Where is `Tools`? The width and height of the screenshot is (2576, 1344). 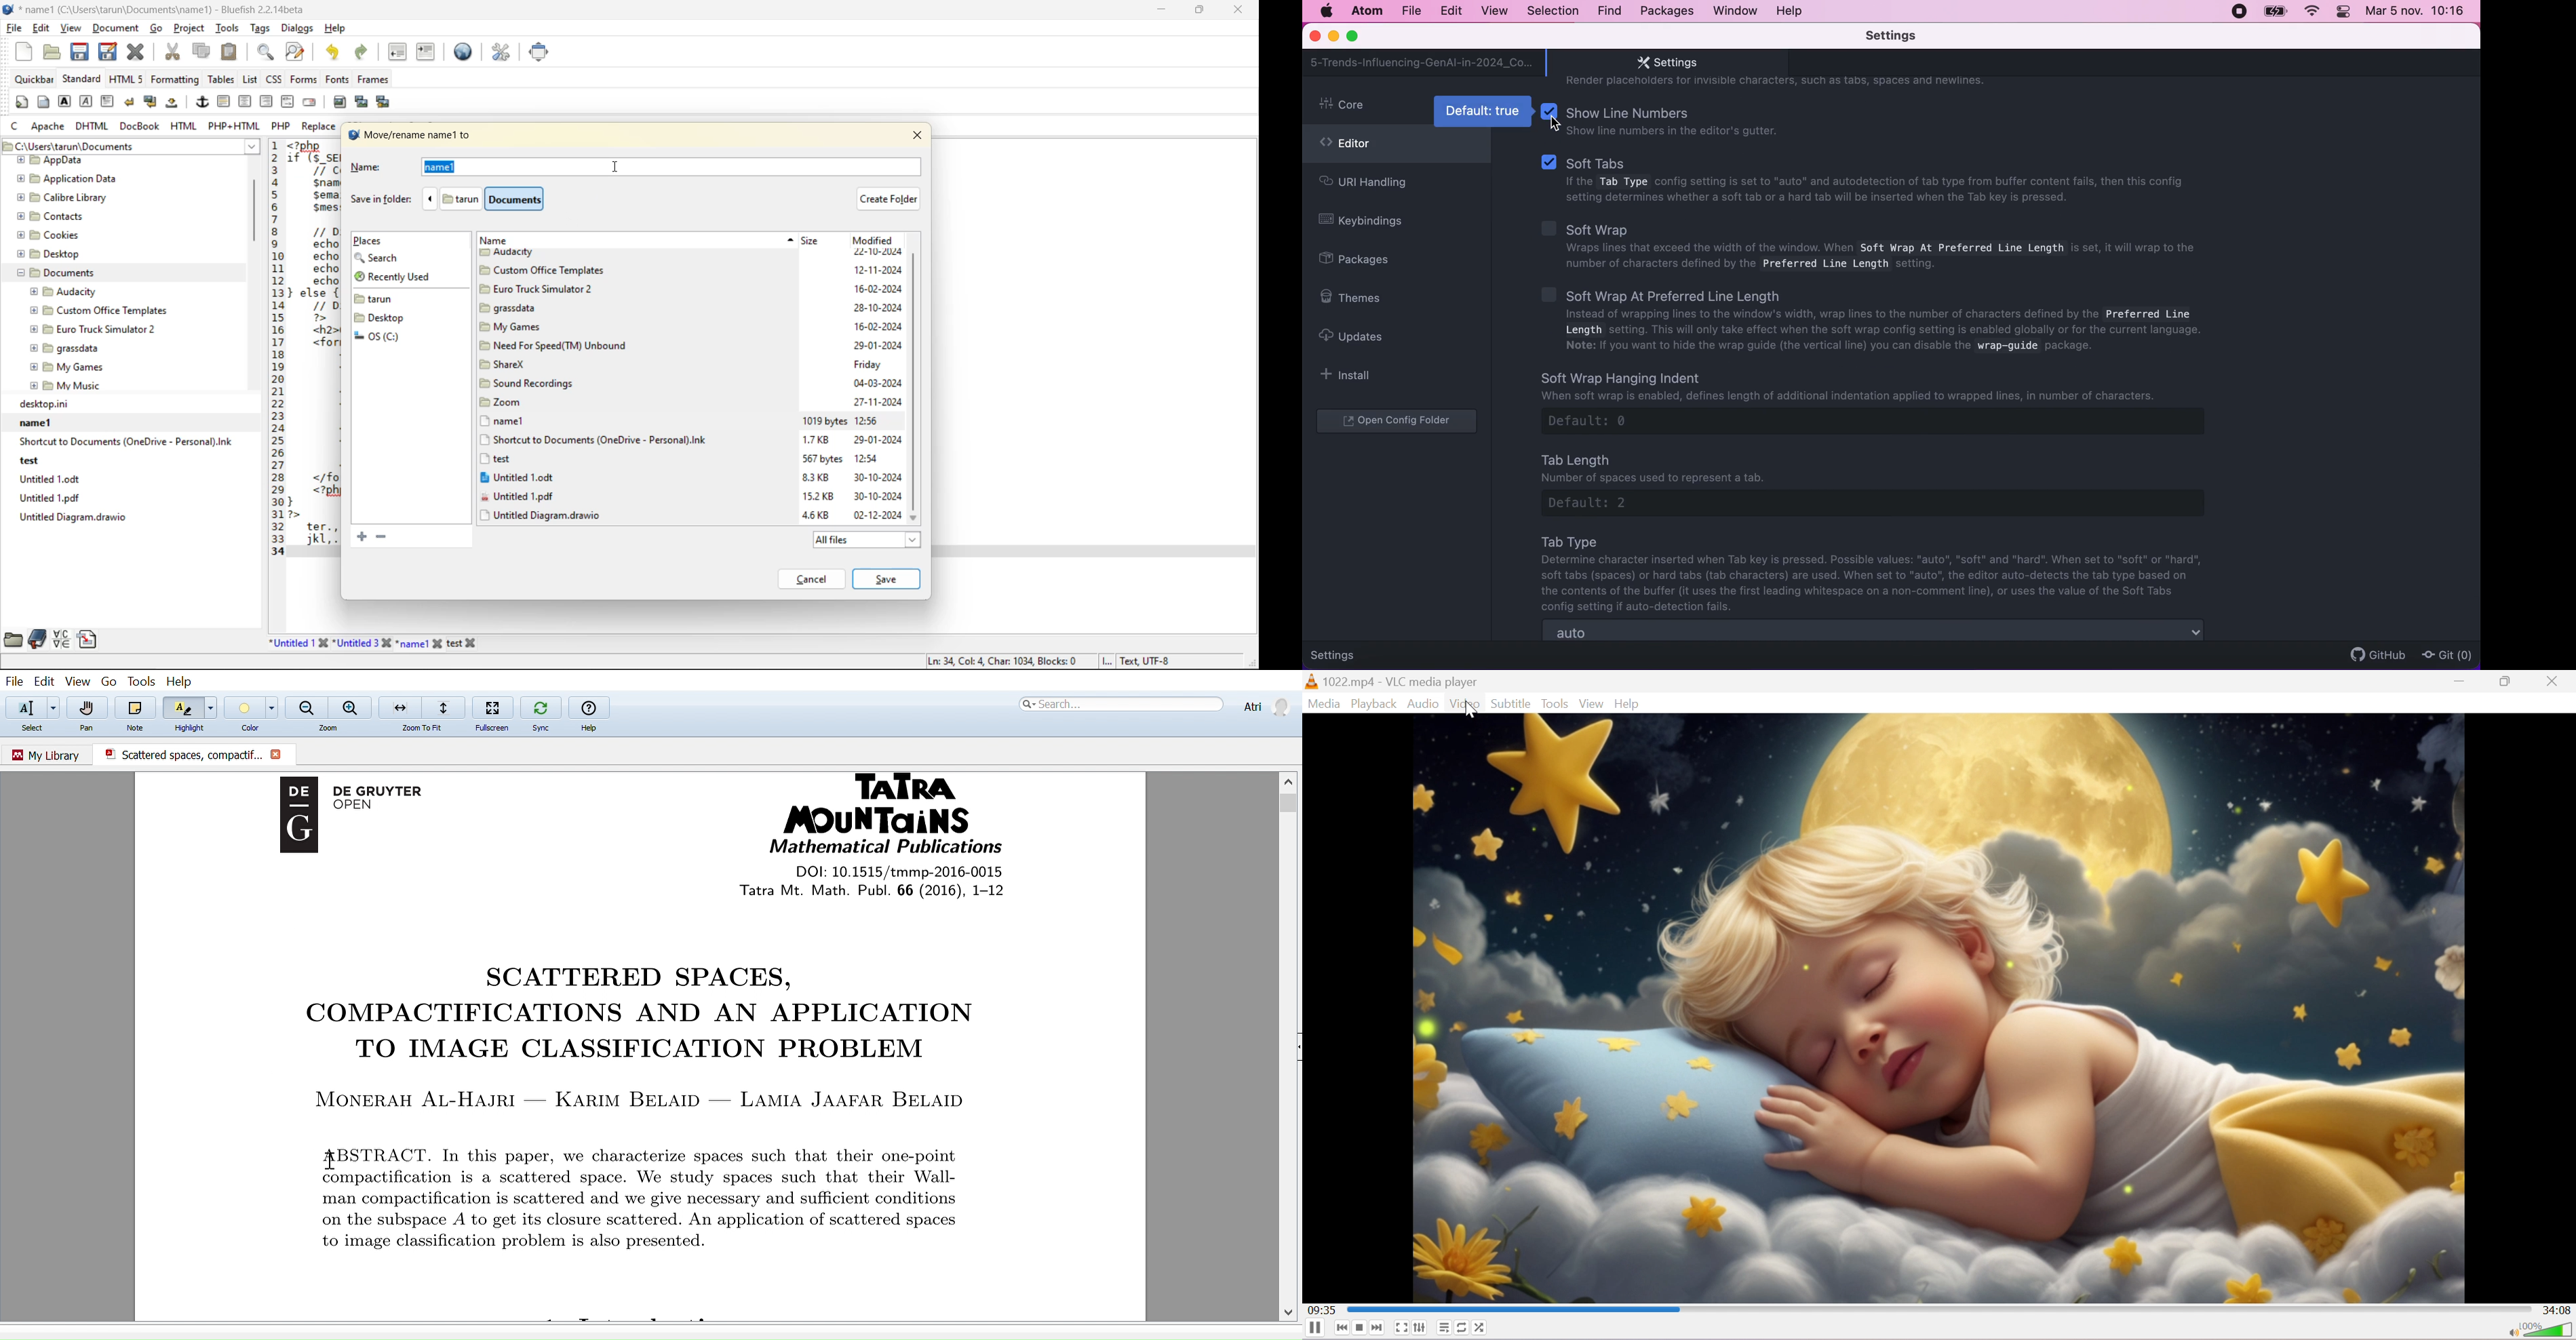 Tools is located at coordinates (138, 681).